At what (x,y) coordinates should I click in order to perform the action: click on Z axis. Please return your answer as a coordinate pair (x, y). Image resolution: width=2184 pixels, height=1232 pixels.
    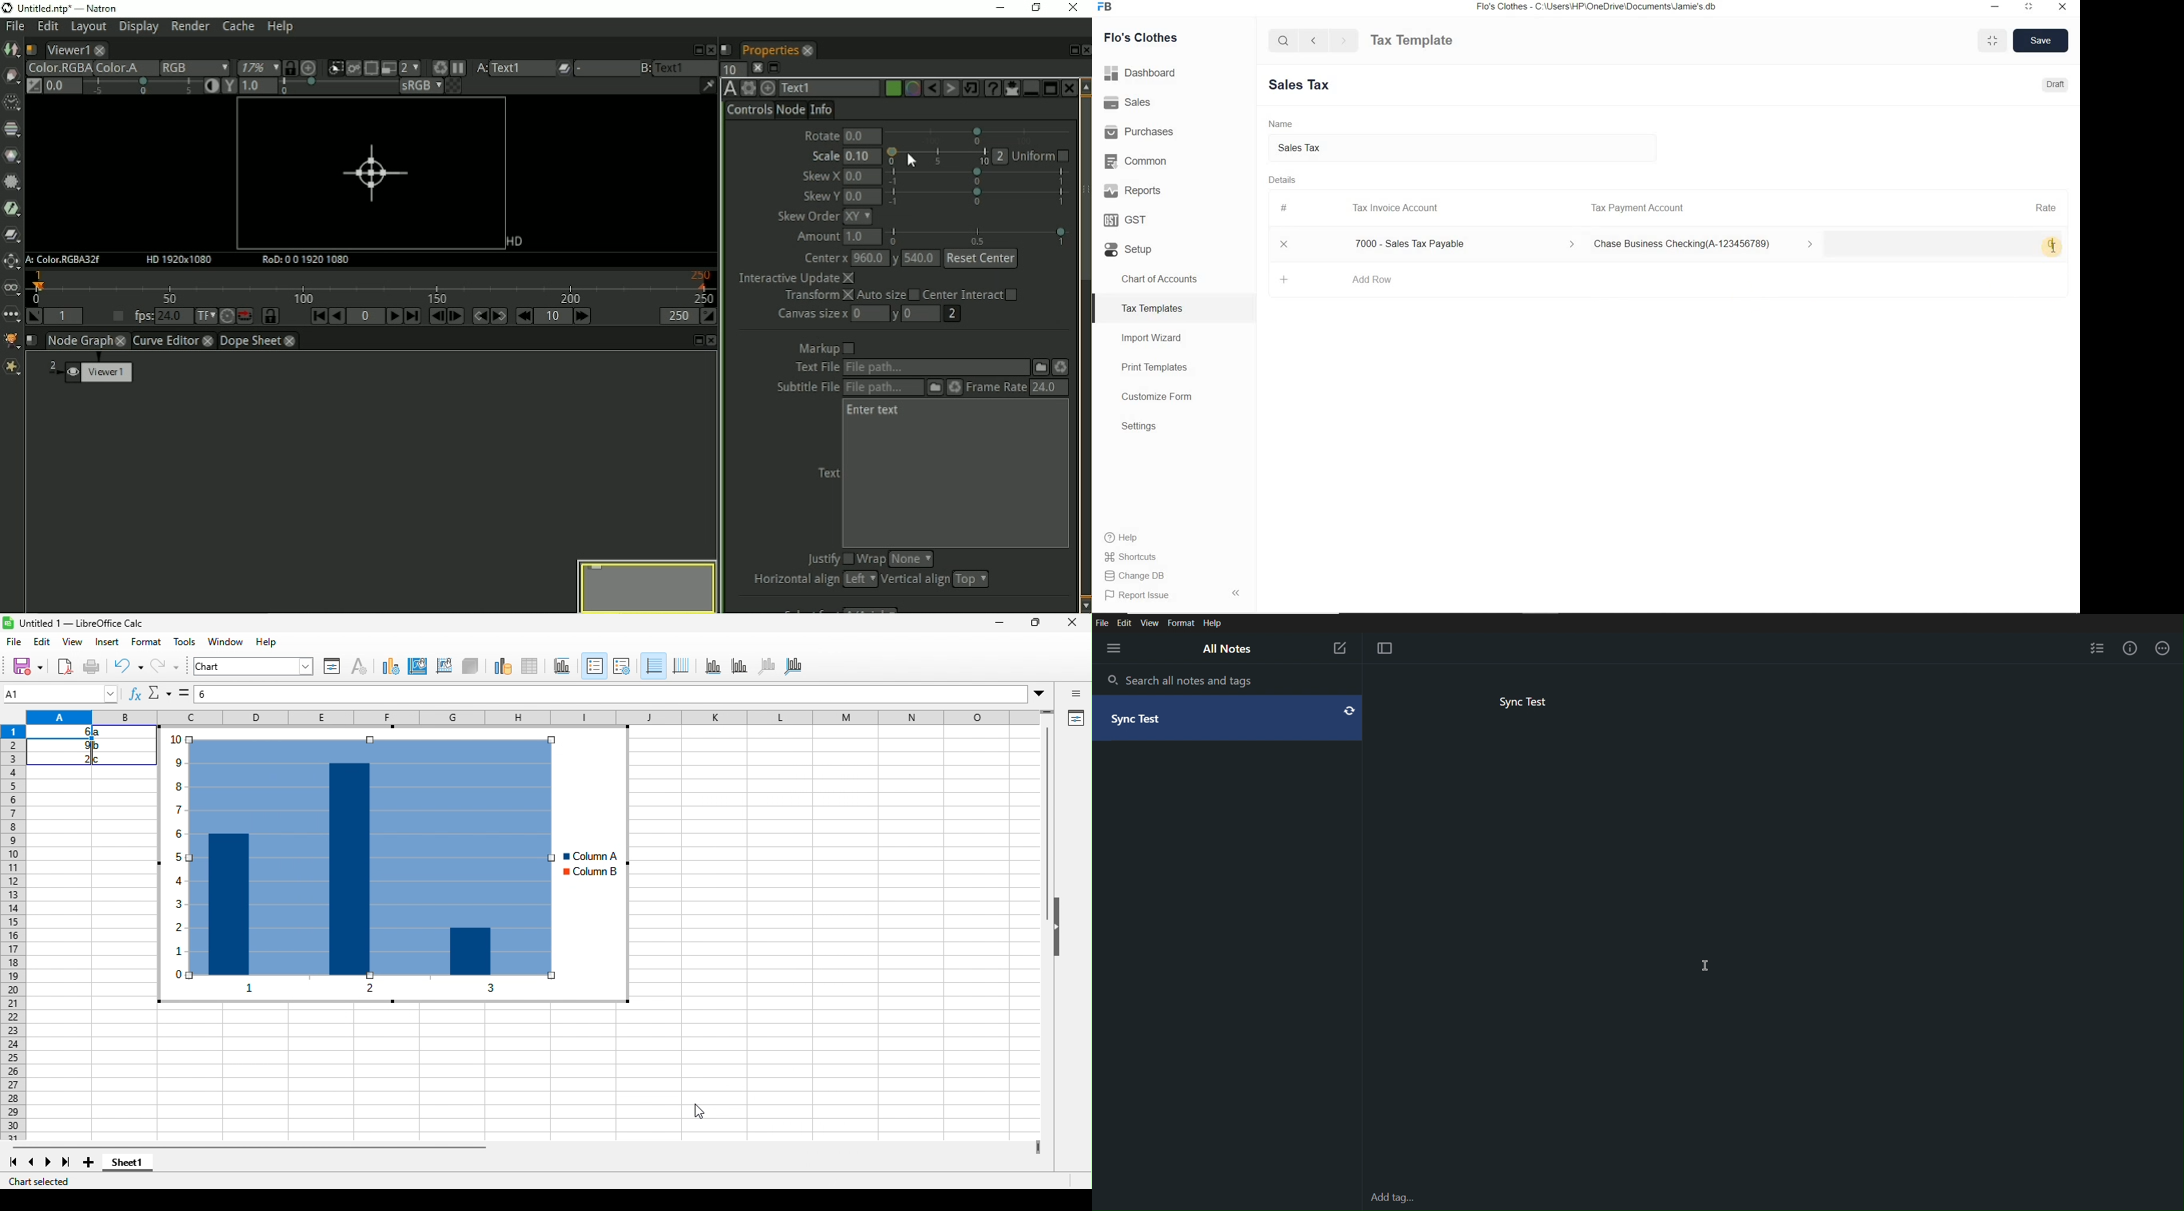
    Looking at the image, I should click on (766, 666).